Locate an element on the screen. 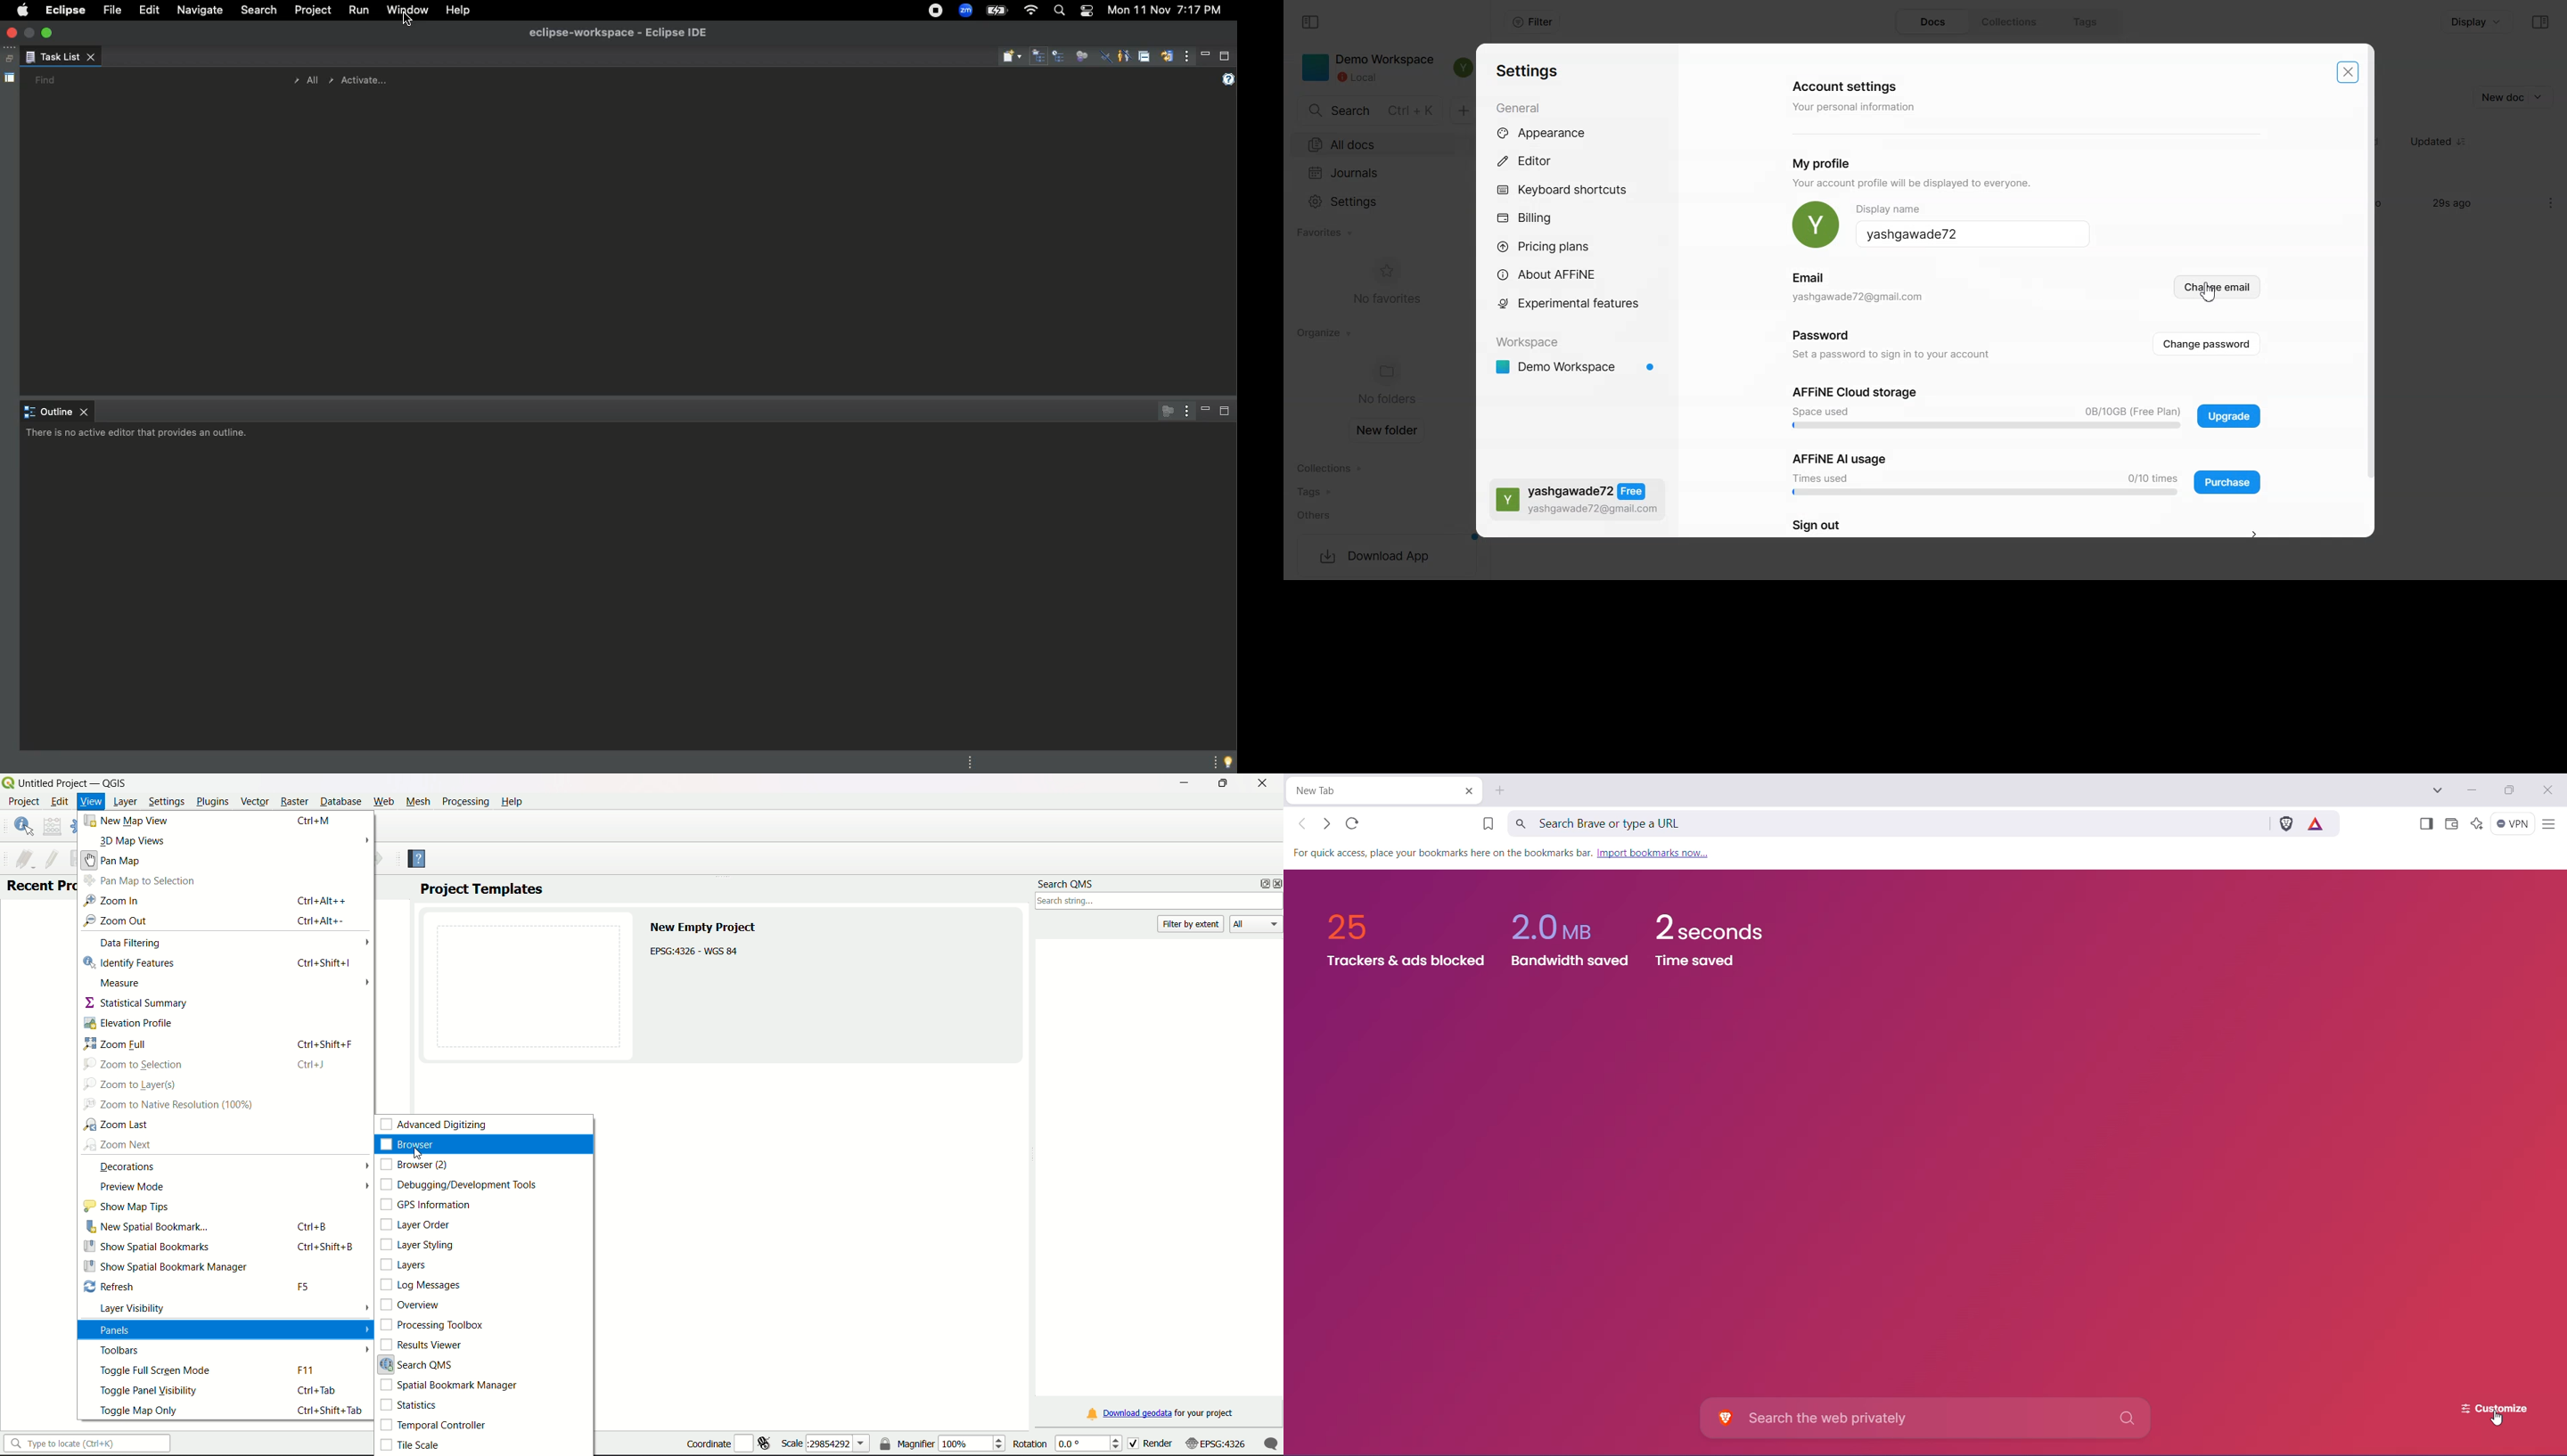 Image resolution: width=2576 pixels, height=1456 pixels. Cursor is located at coordinates (2209, 292).